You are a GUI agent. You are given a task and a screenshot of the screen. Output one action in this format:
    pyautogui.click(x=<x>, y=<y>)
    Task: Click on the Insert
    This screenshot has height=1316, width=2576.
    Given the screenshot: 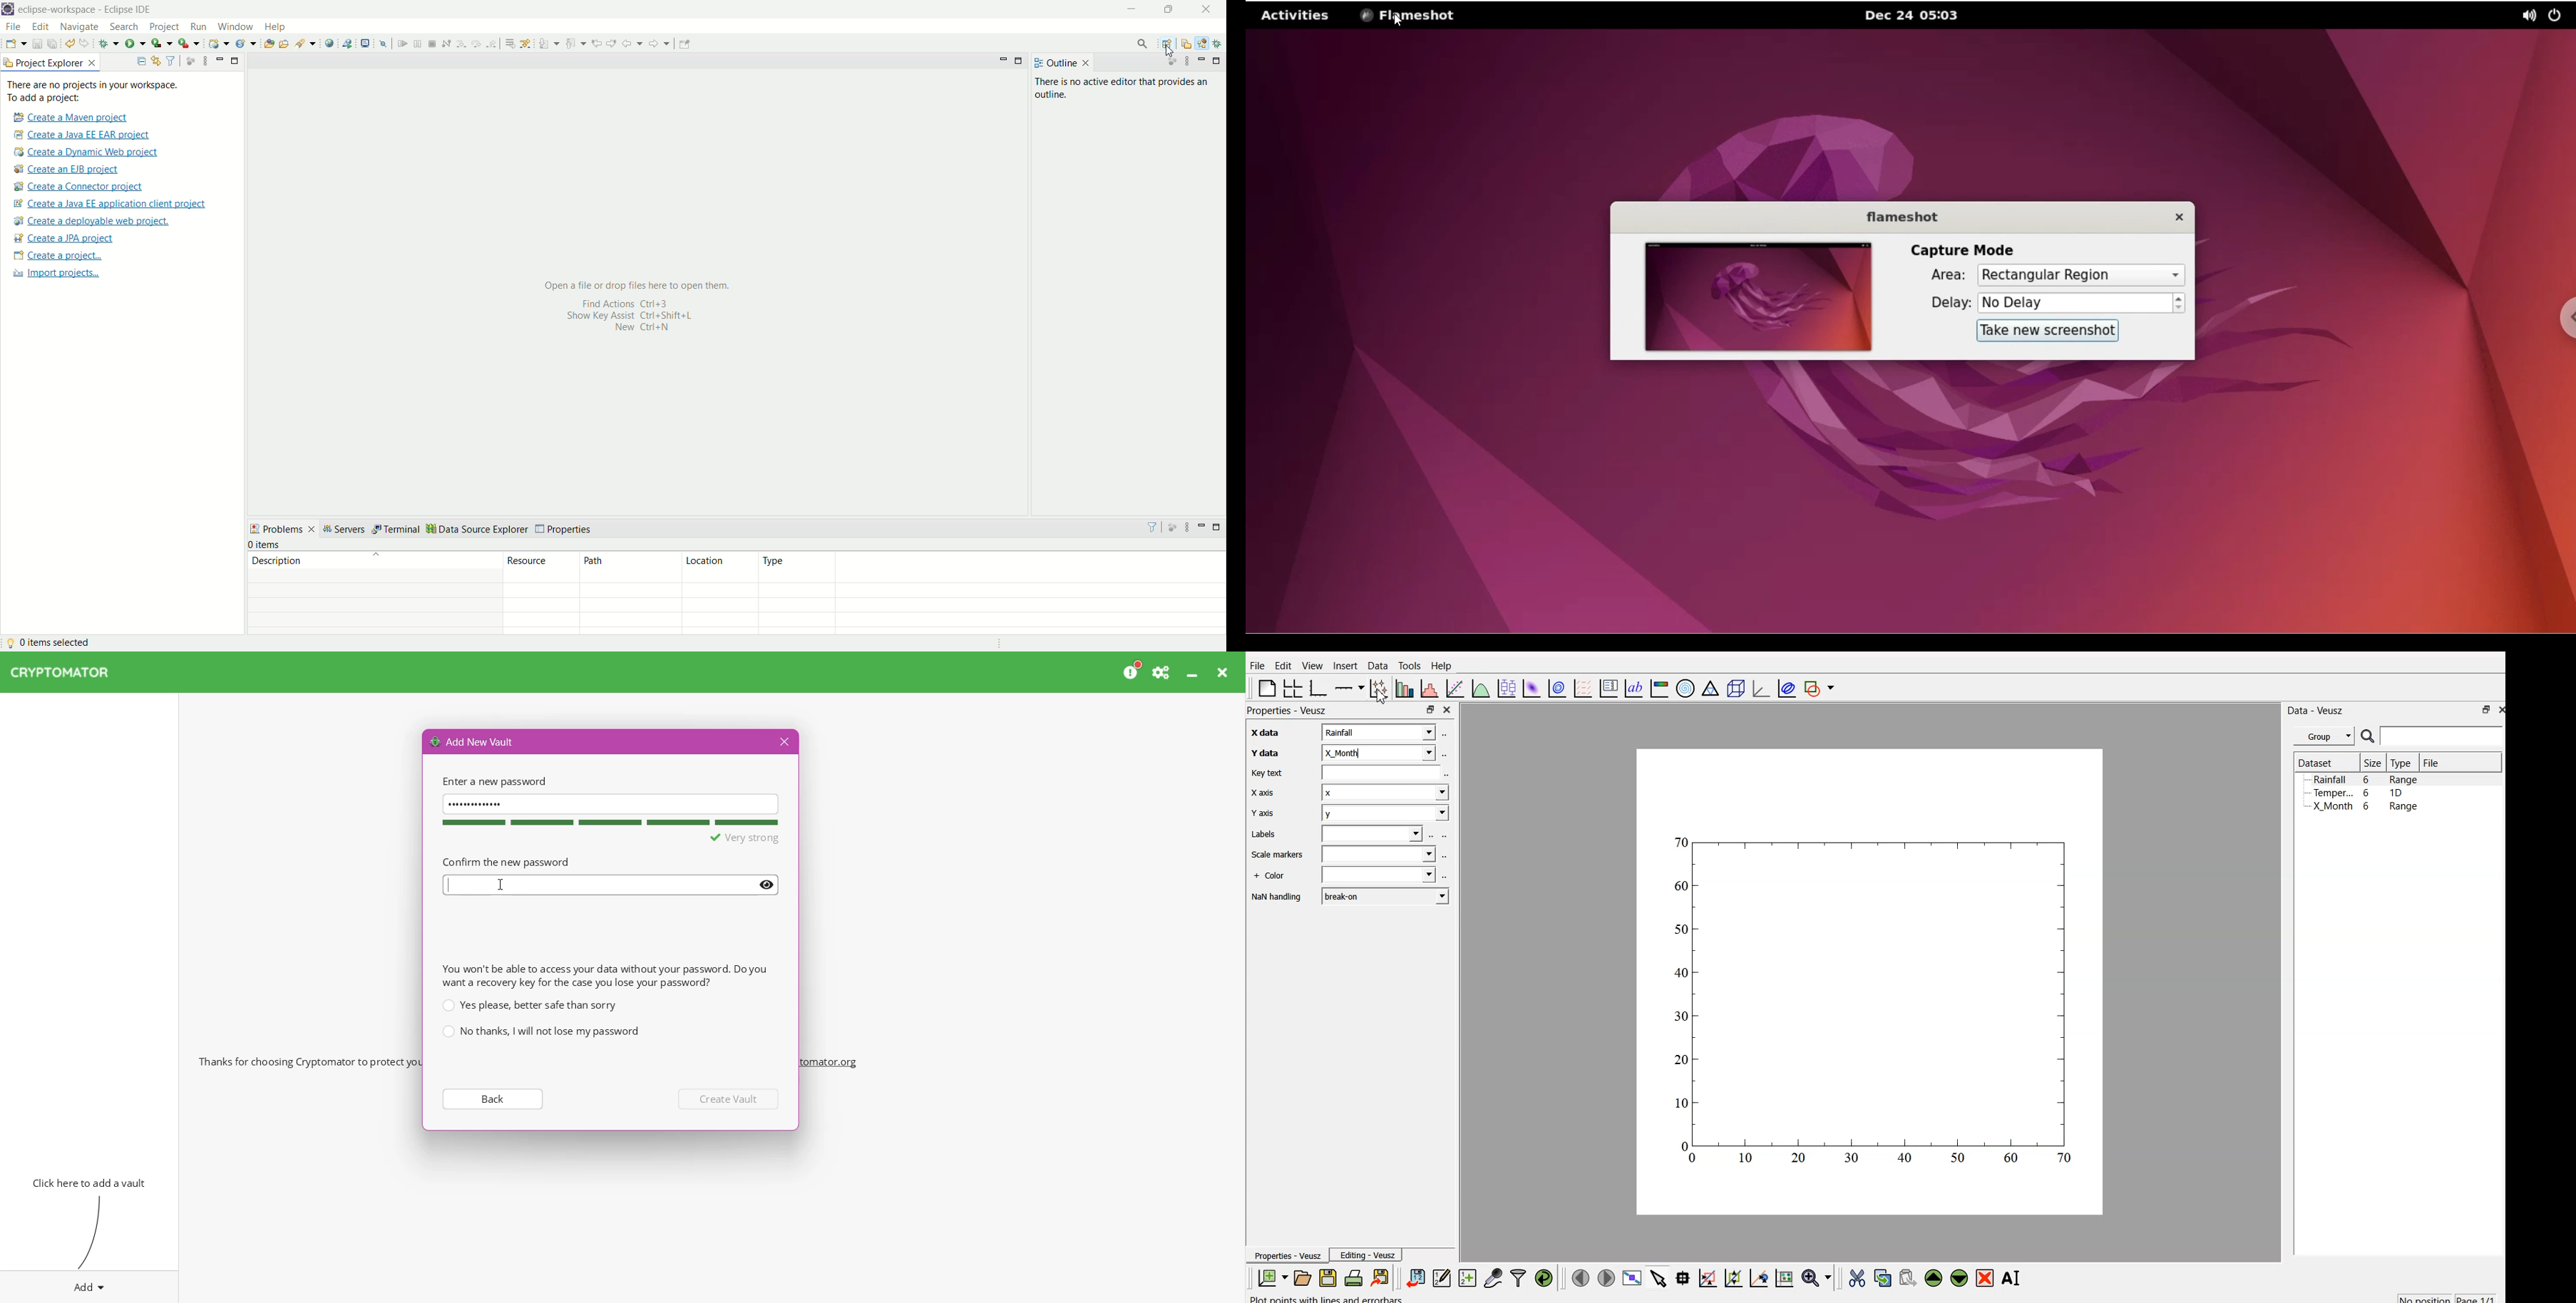 What is the action you would take?
    pyautogui.click(x=1344, y=666)
    